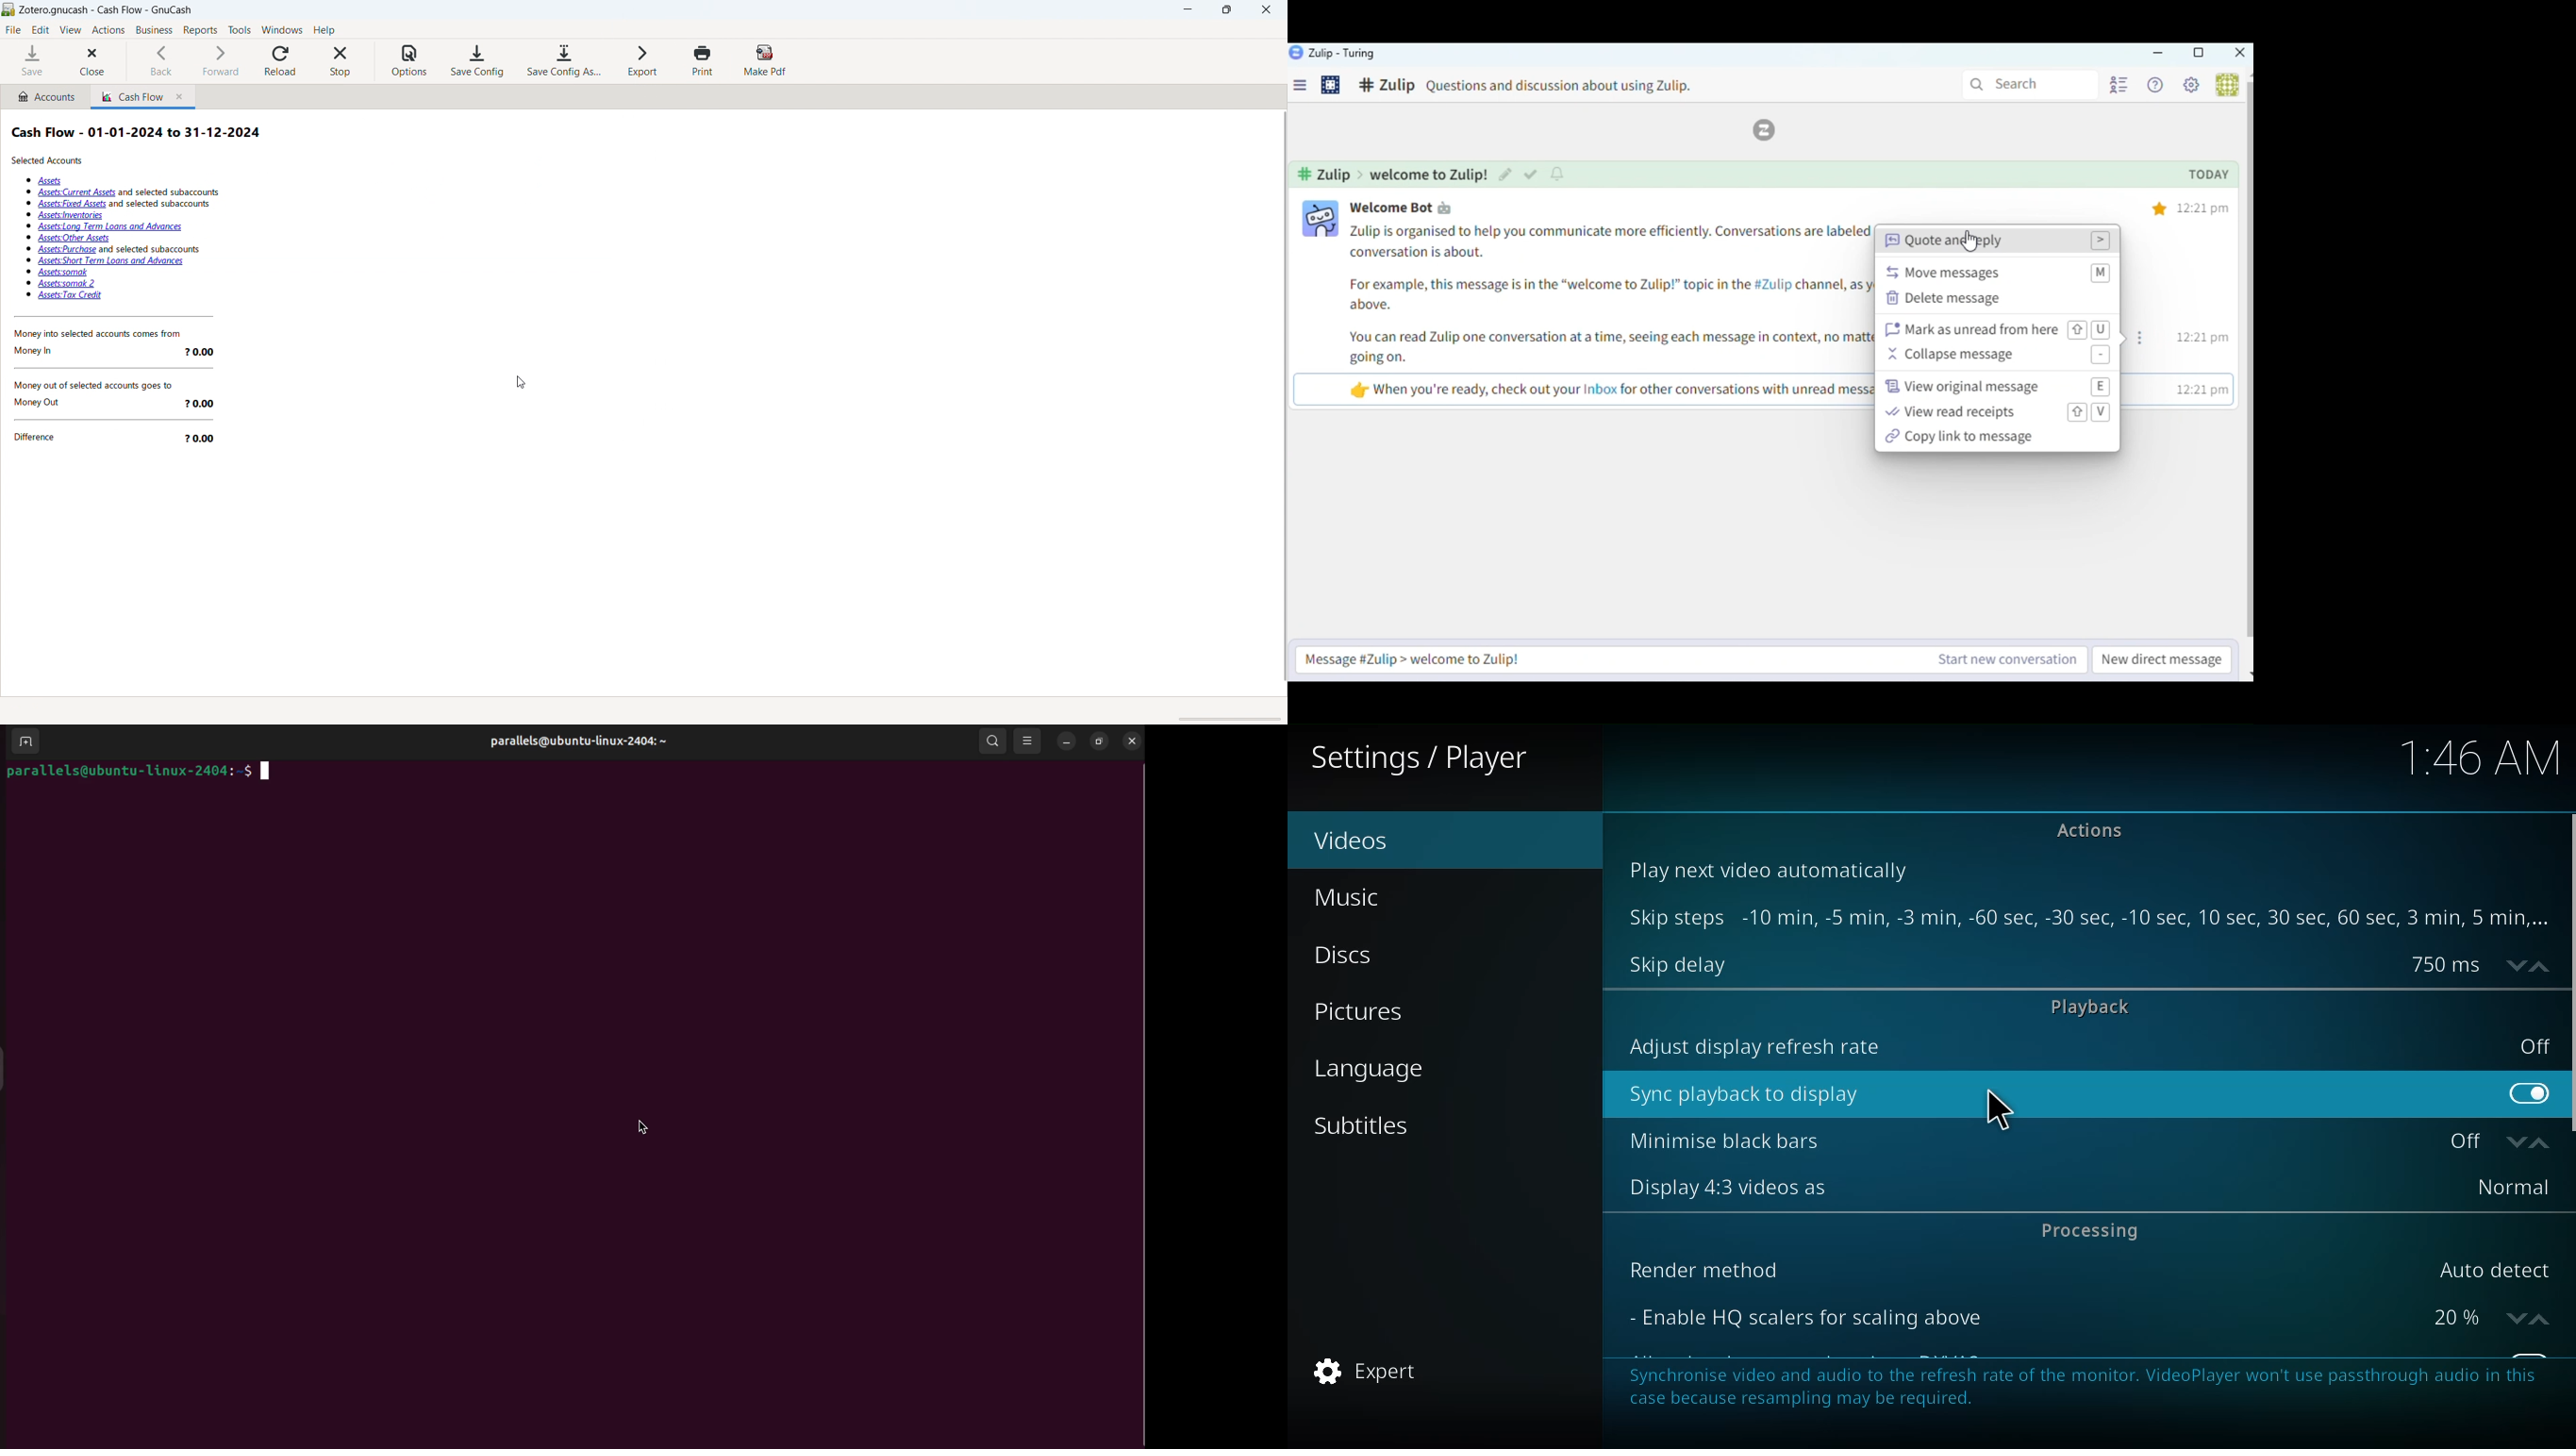 Image resolution: width=2576 pixels, height=1456 pixels. Describe the element at coordinates (69, 296) in the screenshot. I see `Assets: tax credit` at that location.